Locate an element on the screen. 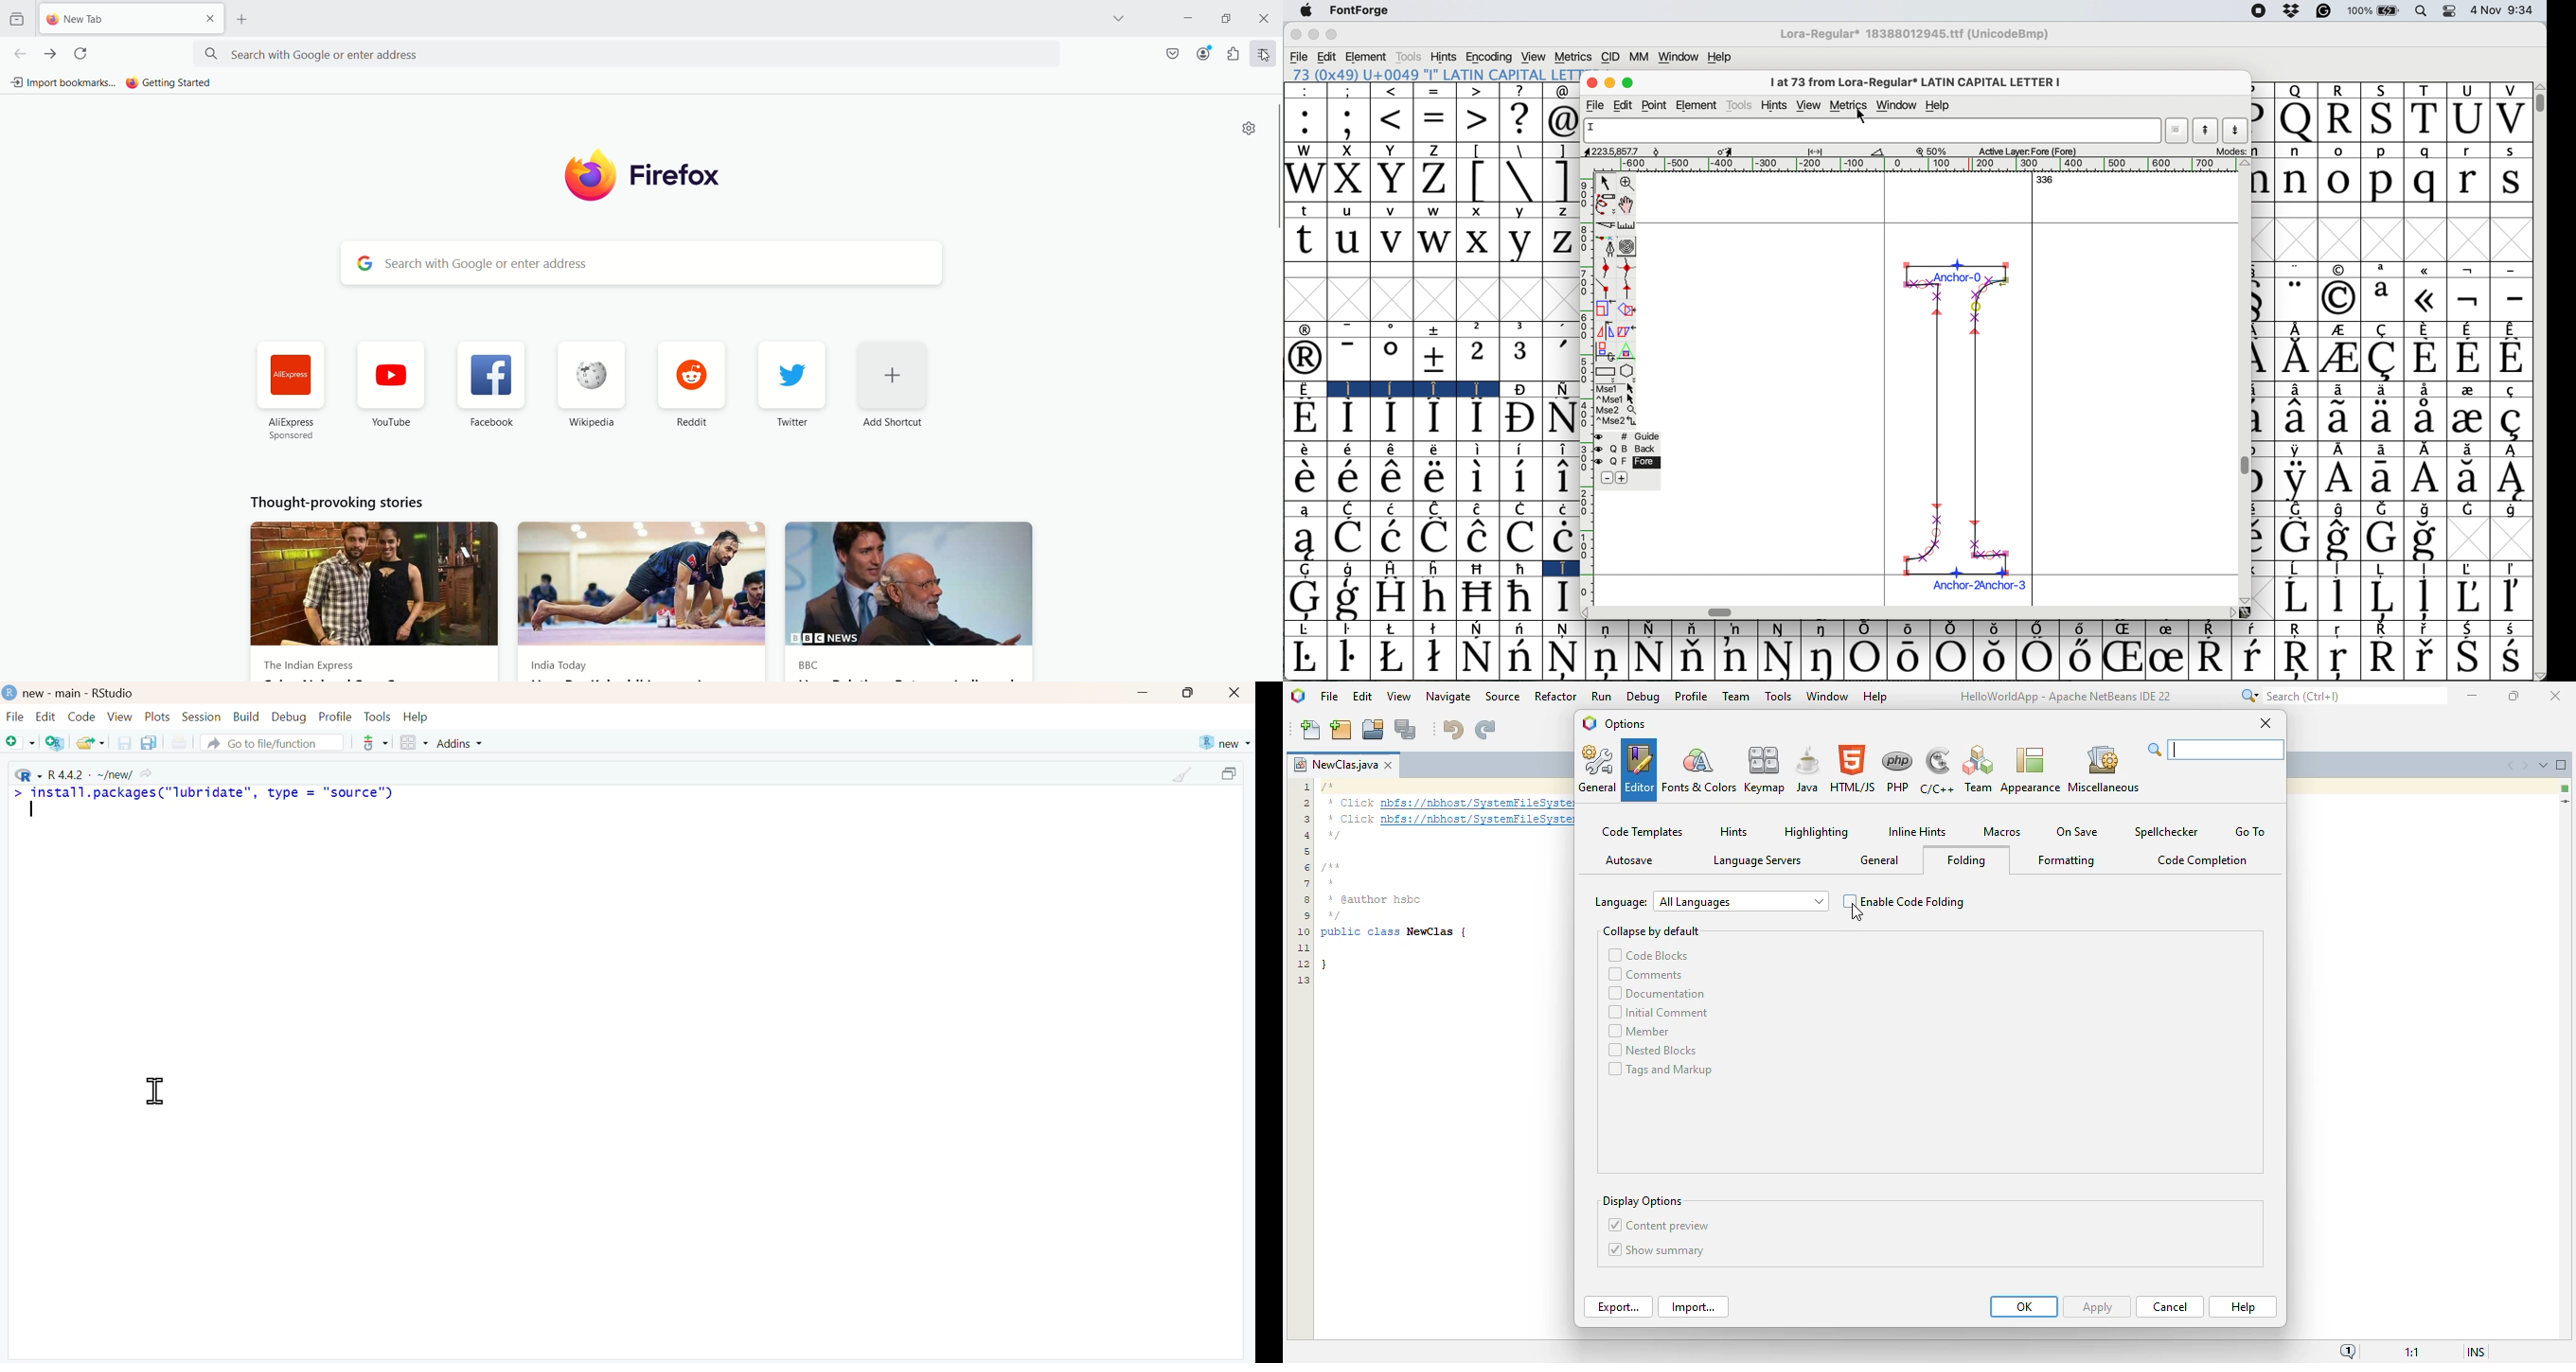 This screenshot has height=1372, width=2576. y is located at coordinates (1520, 211).